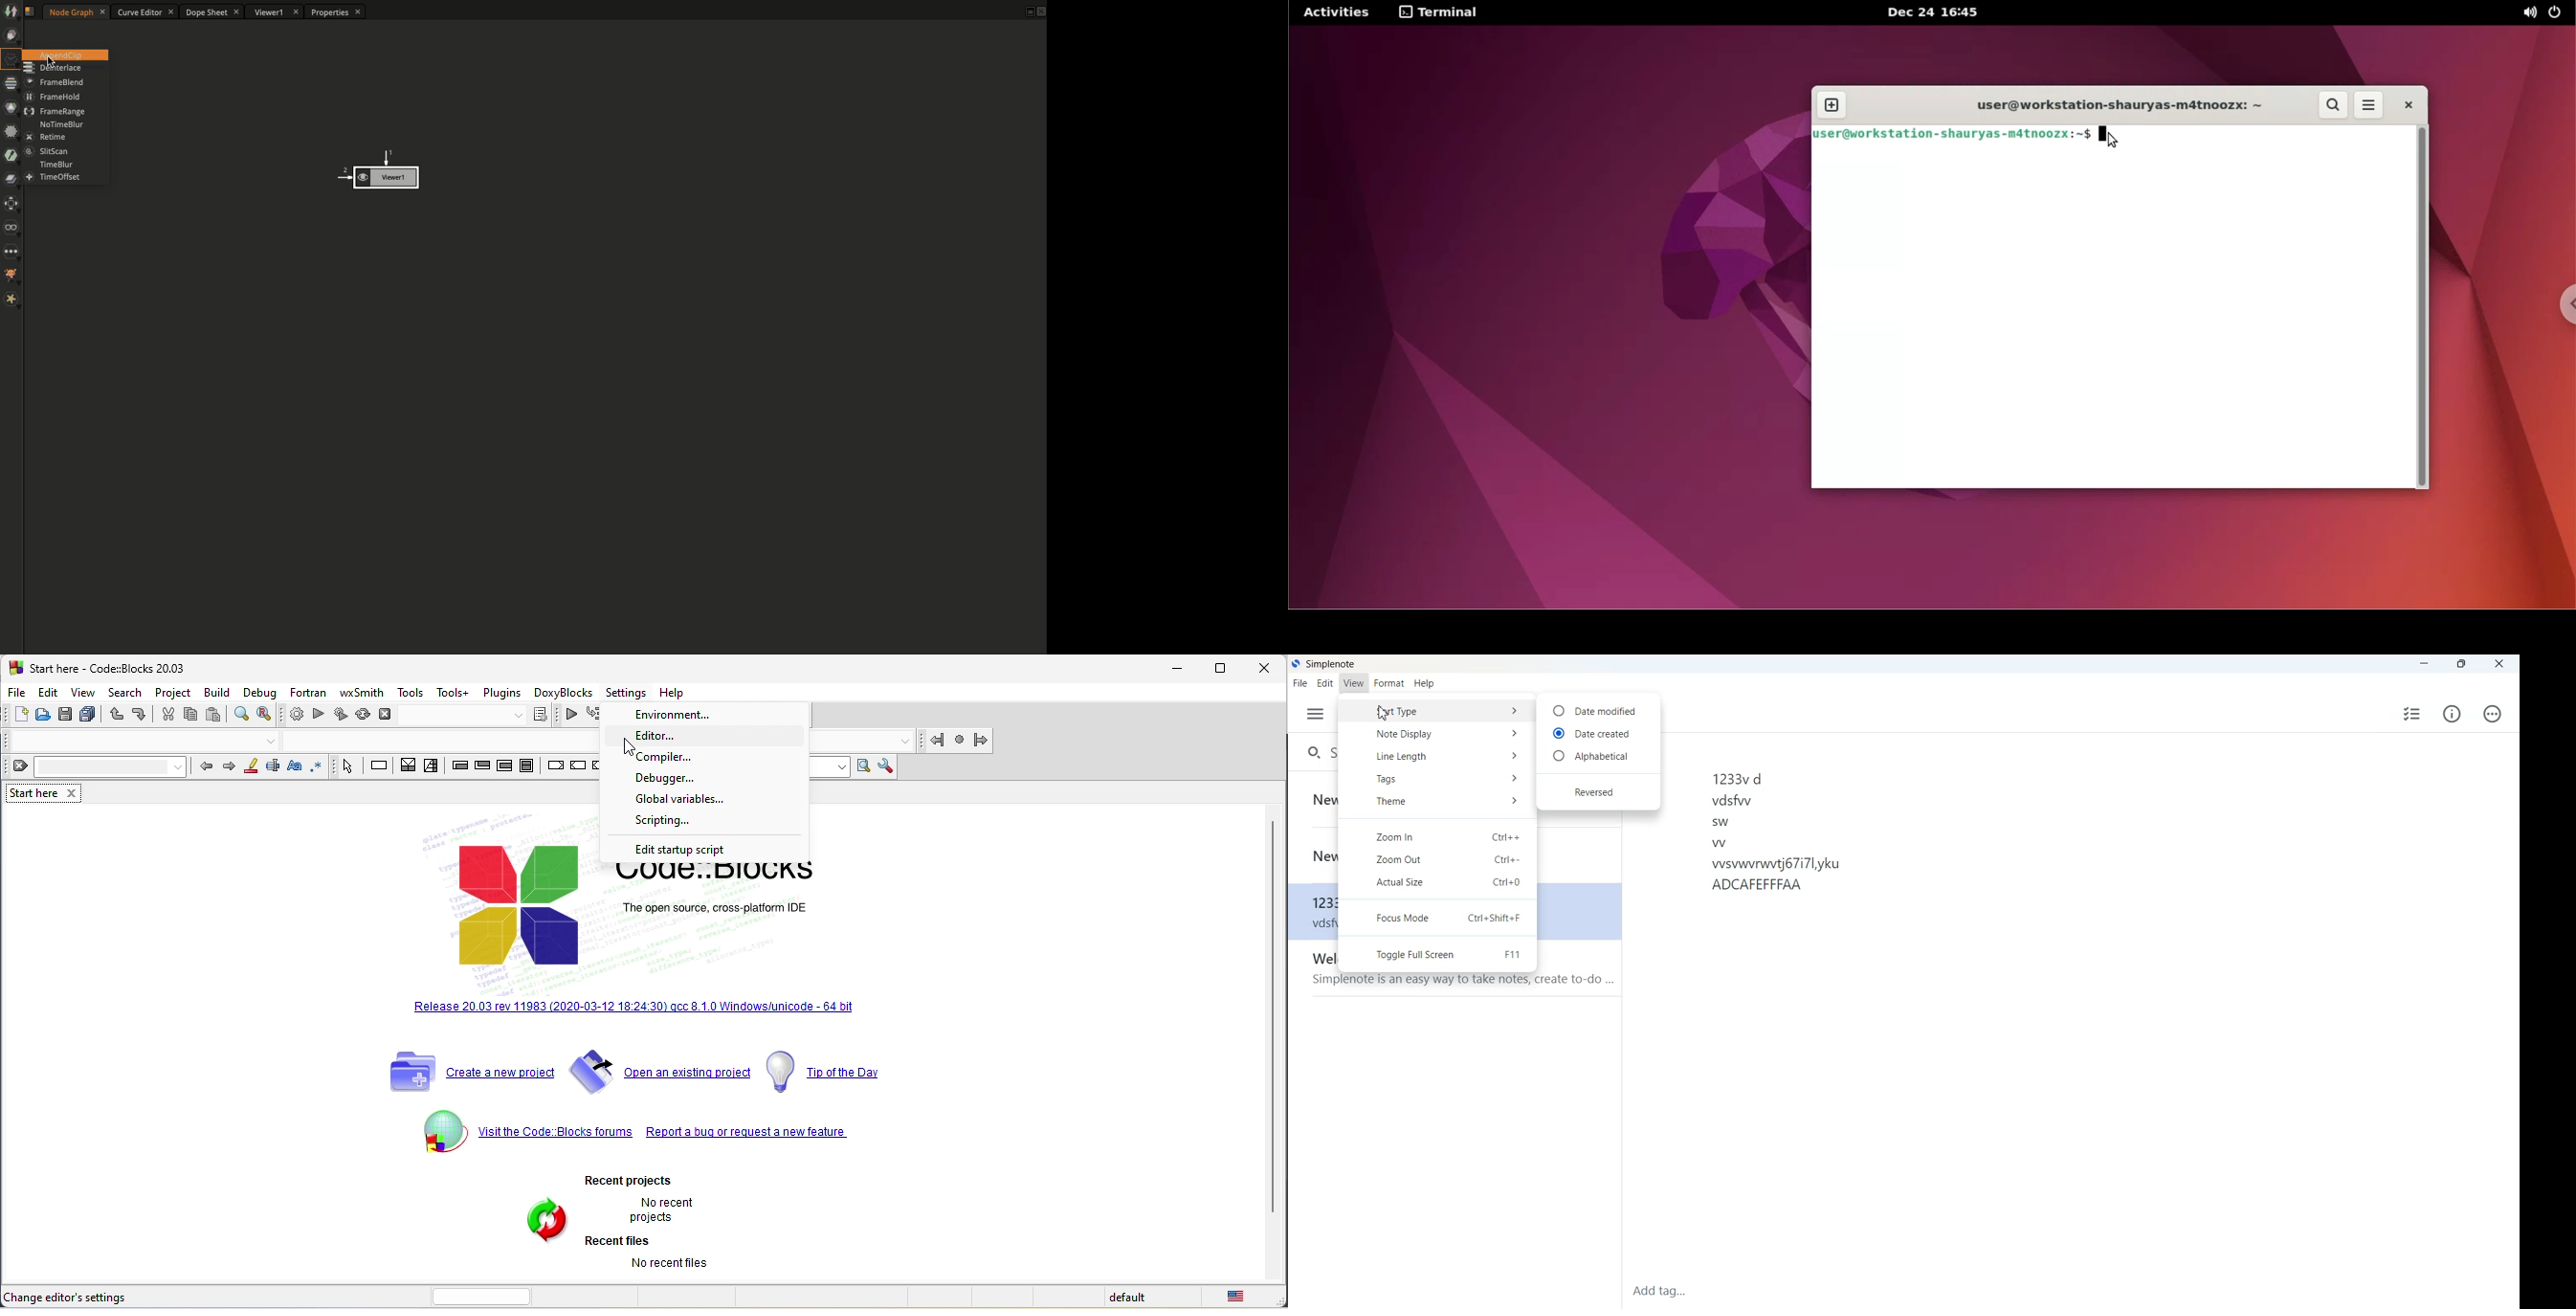 This screenshot has width=2576, height=1316. What do you see at coordinates (322, 717) in the screenshot?
I see `run` at bounding box center [322, 717].